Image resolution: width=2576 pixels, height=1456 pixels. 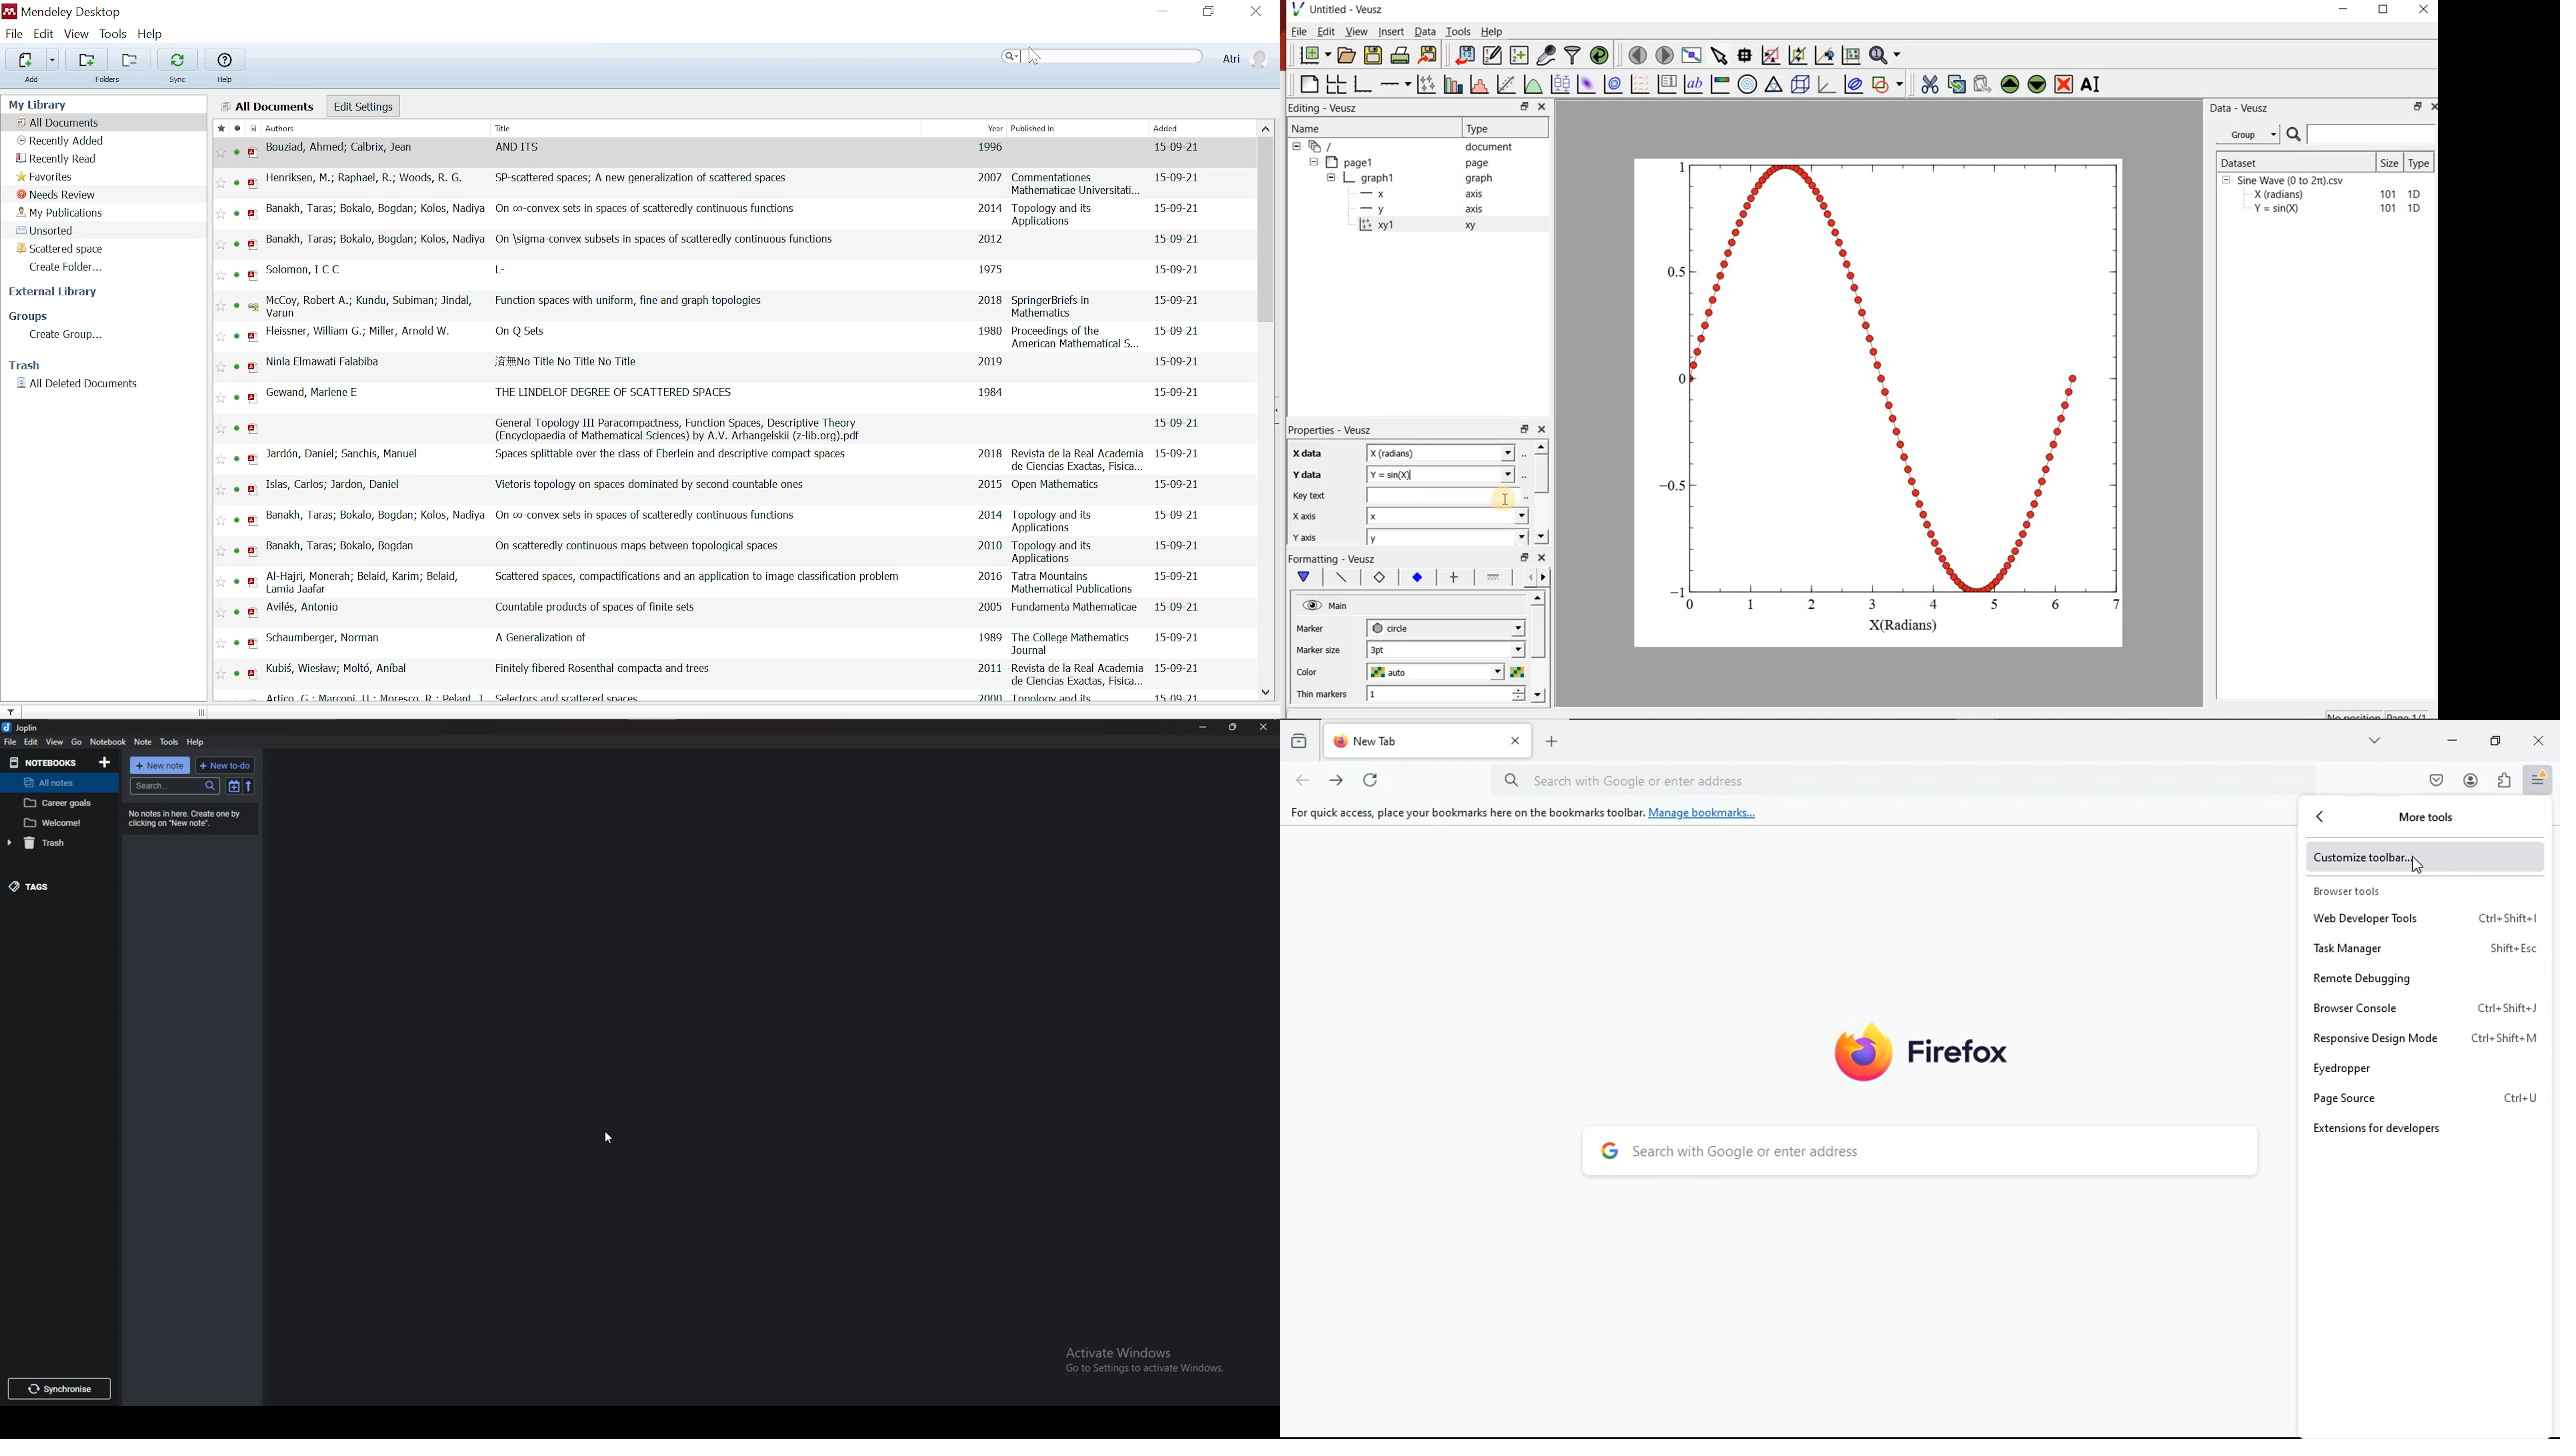 What do you see at coordinates (2426, 976) in the screenshot?
I see `remote debuggin` at bounding box center [2426, 976].